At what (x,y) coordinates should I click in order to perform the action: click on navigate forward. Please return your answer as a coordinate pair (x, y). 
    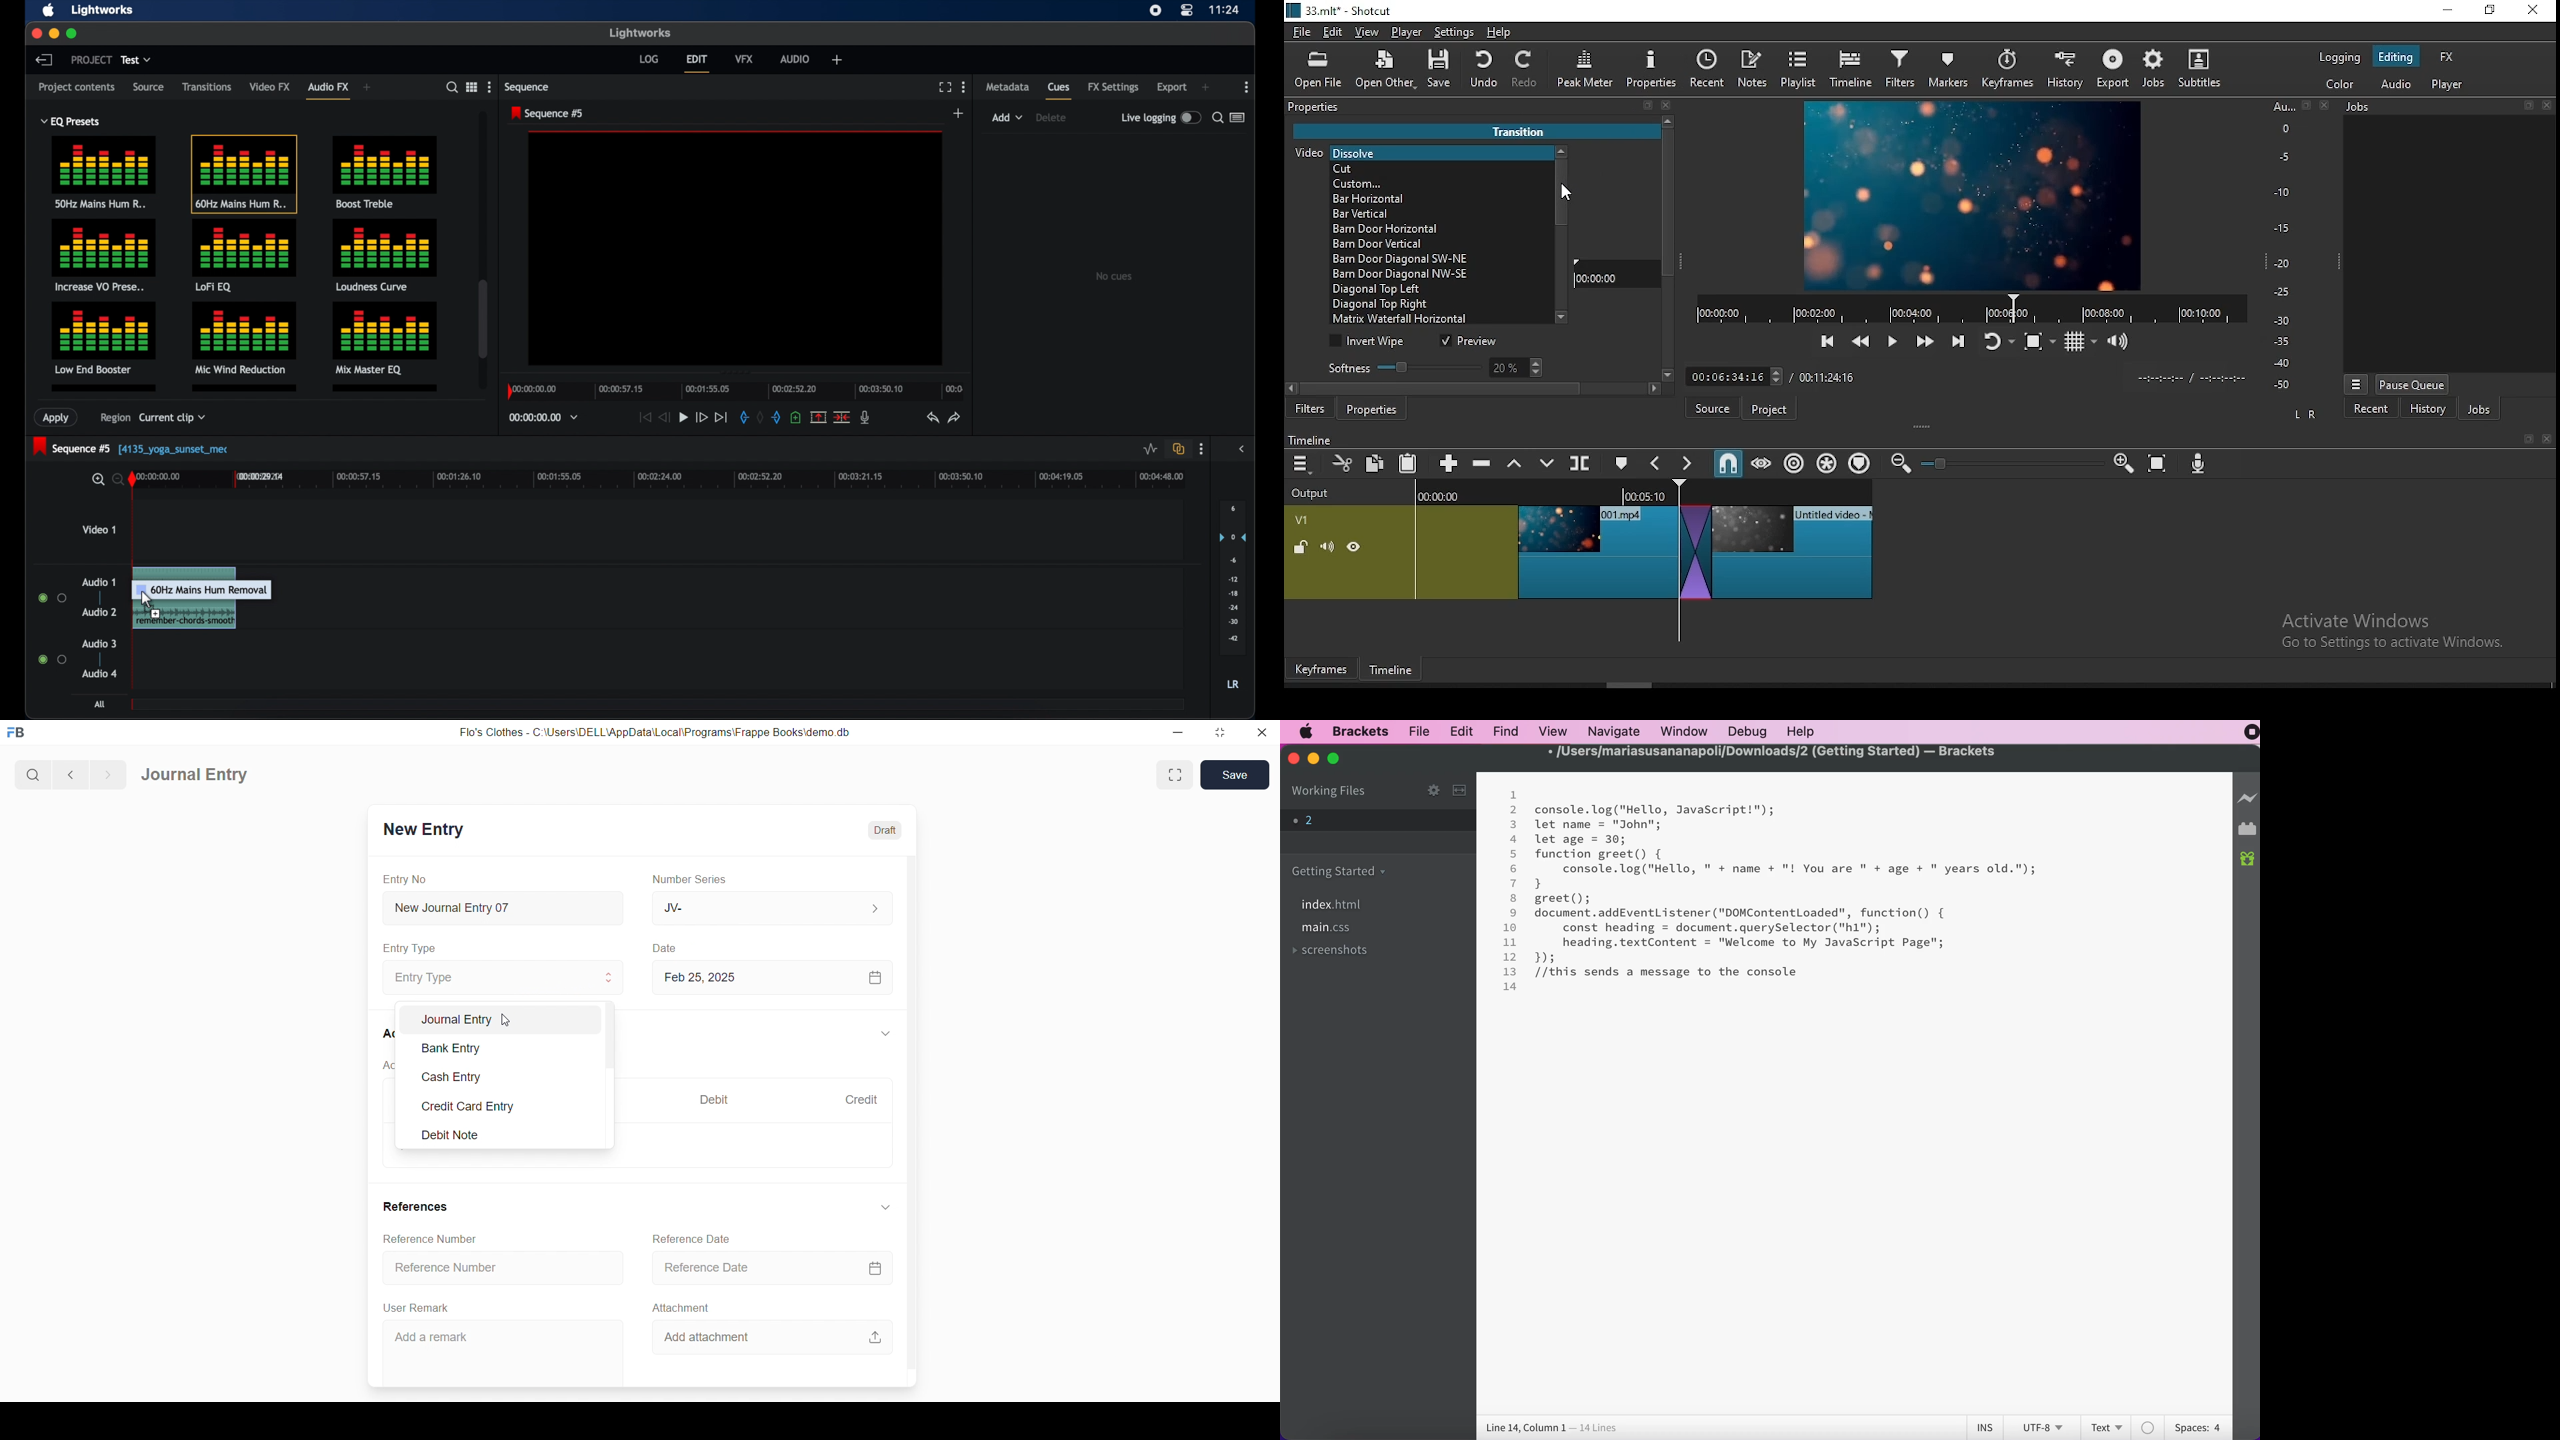
    Looking at the image, I should click on (108, 773).